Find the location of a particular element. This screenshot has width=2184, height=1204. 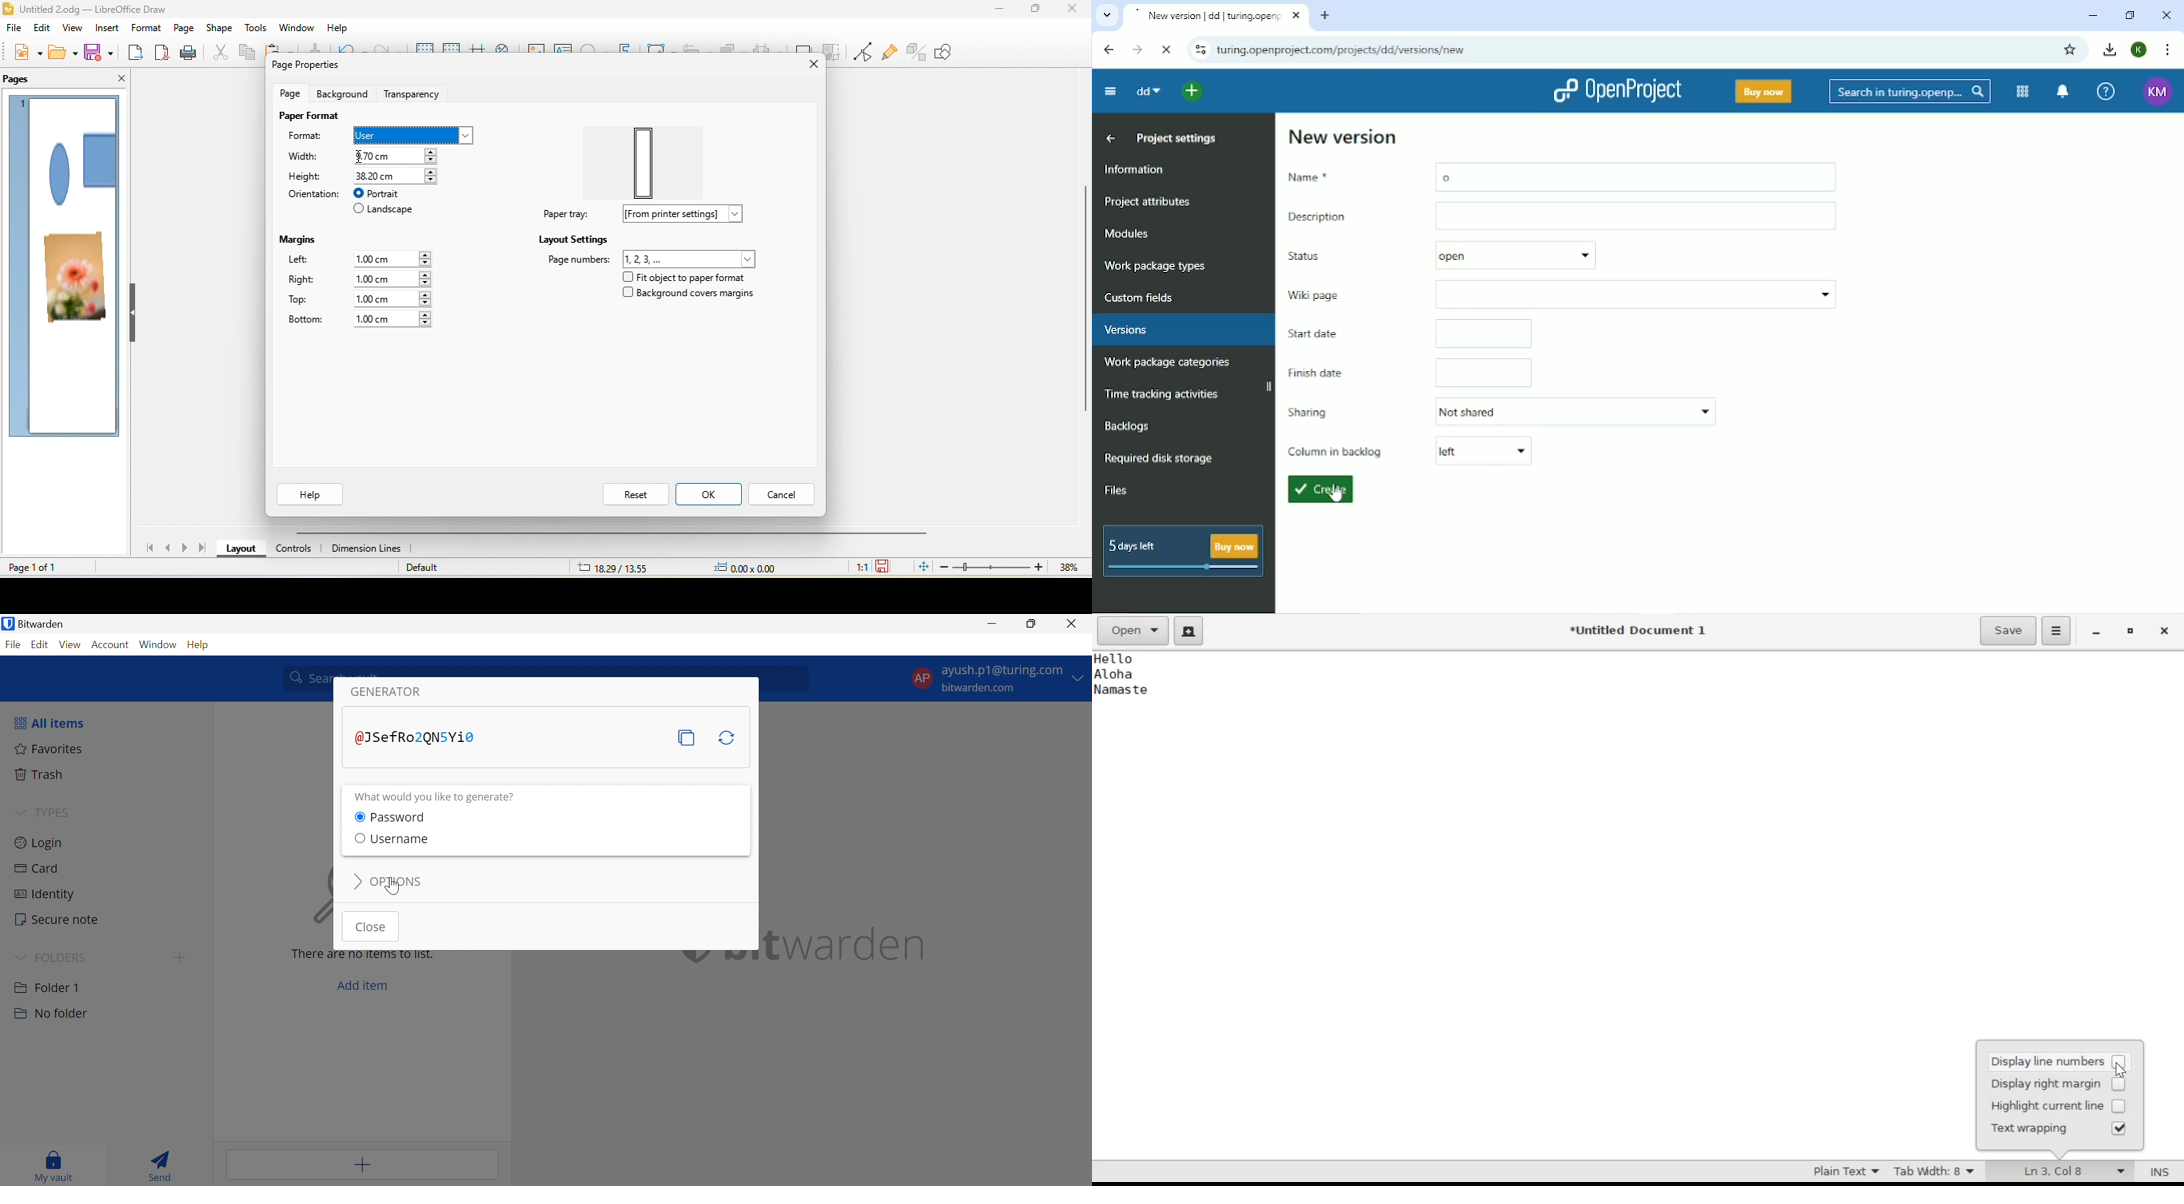

text box is located at coordinates (565, 50).